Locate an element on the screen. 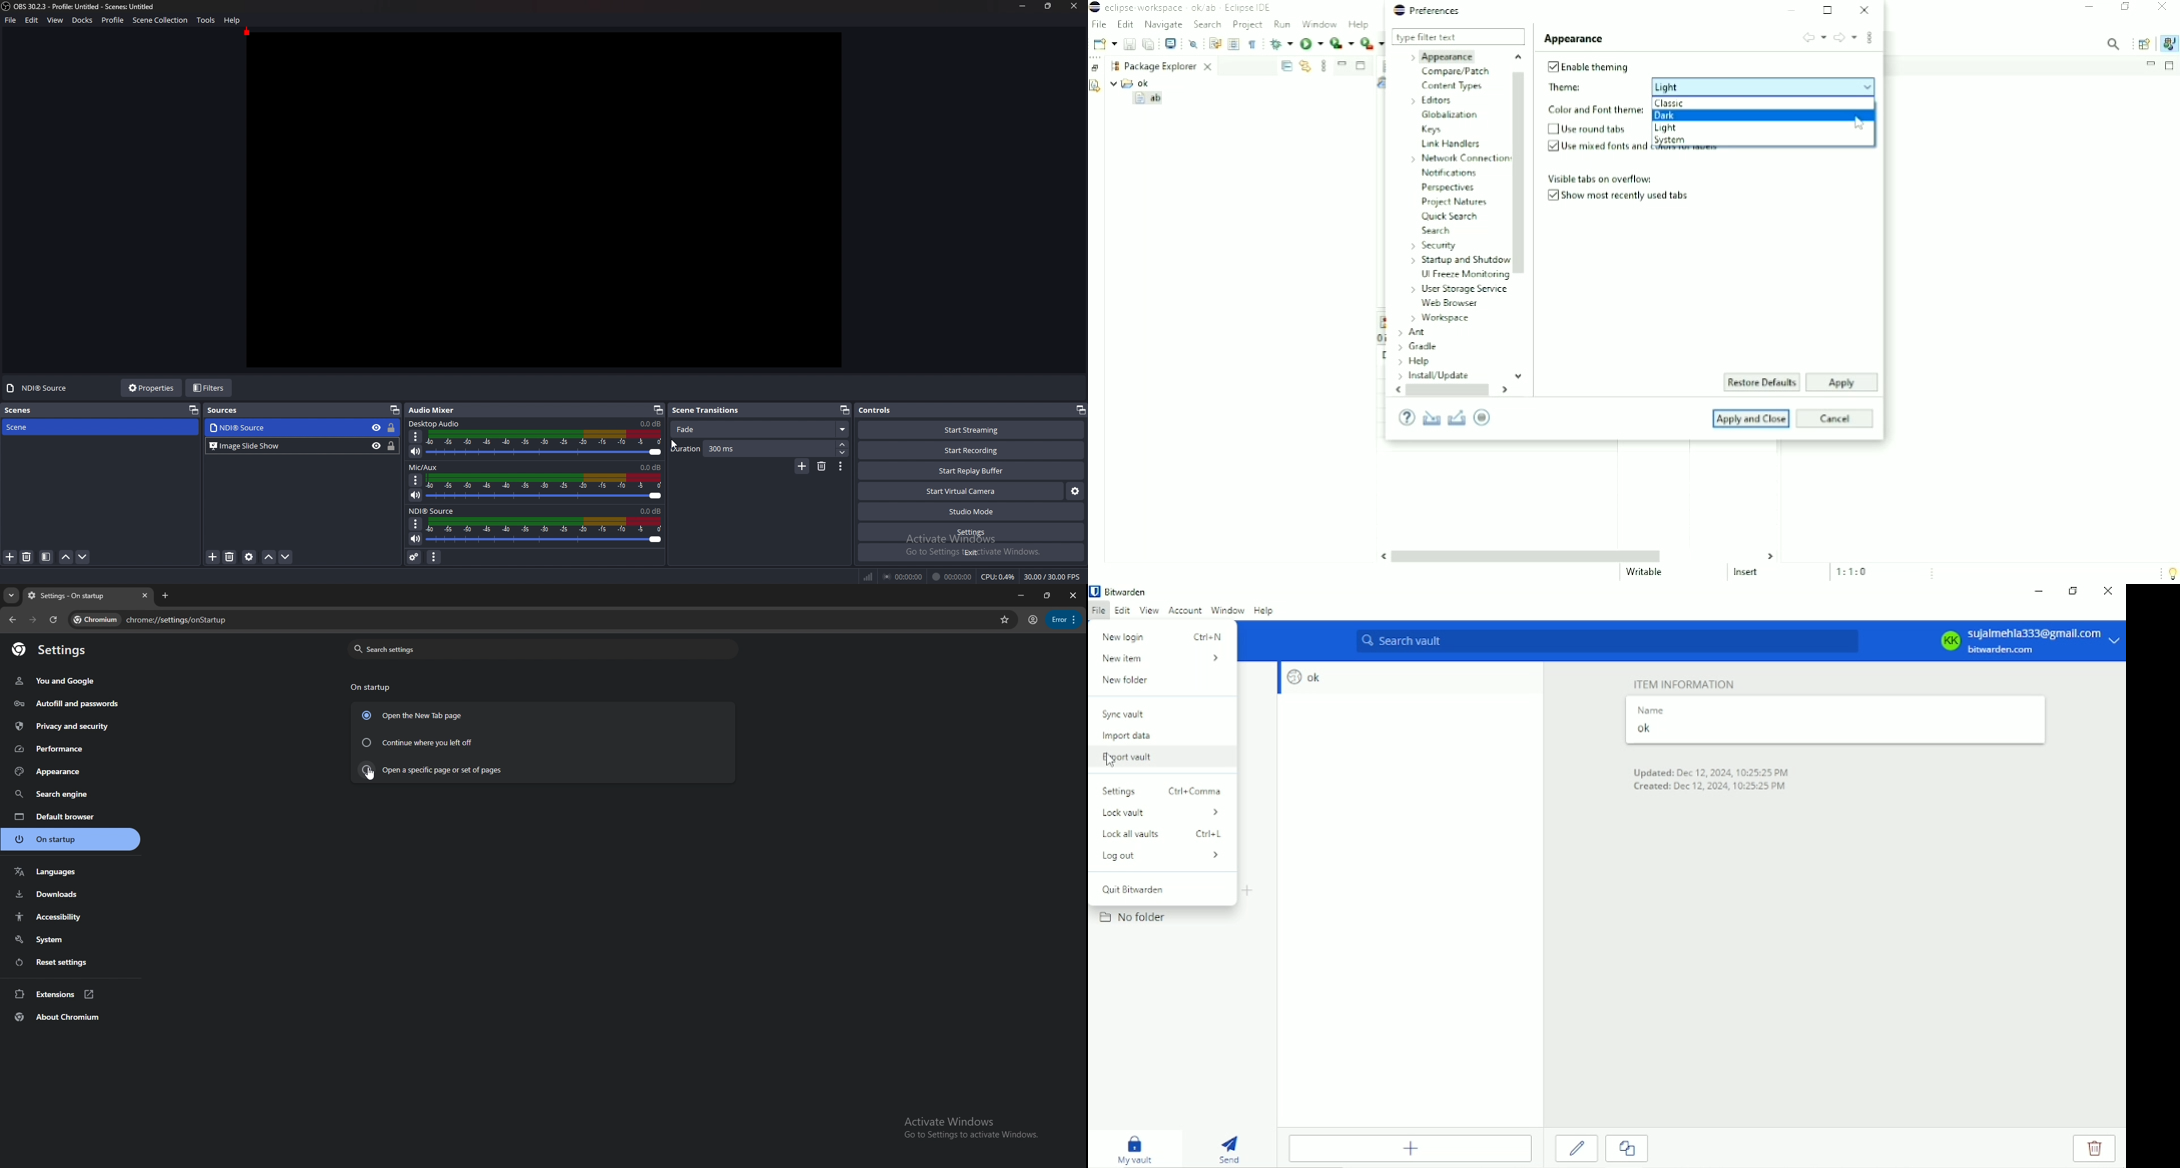  filter is located at coordinates (45, 557).